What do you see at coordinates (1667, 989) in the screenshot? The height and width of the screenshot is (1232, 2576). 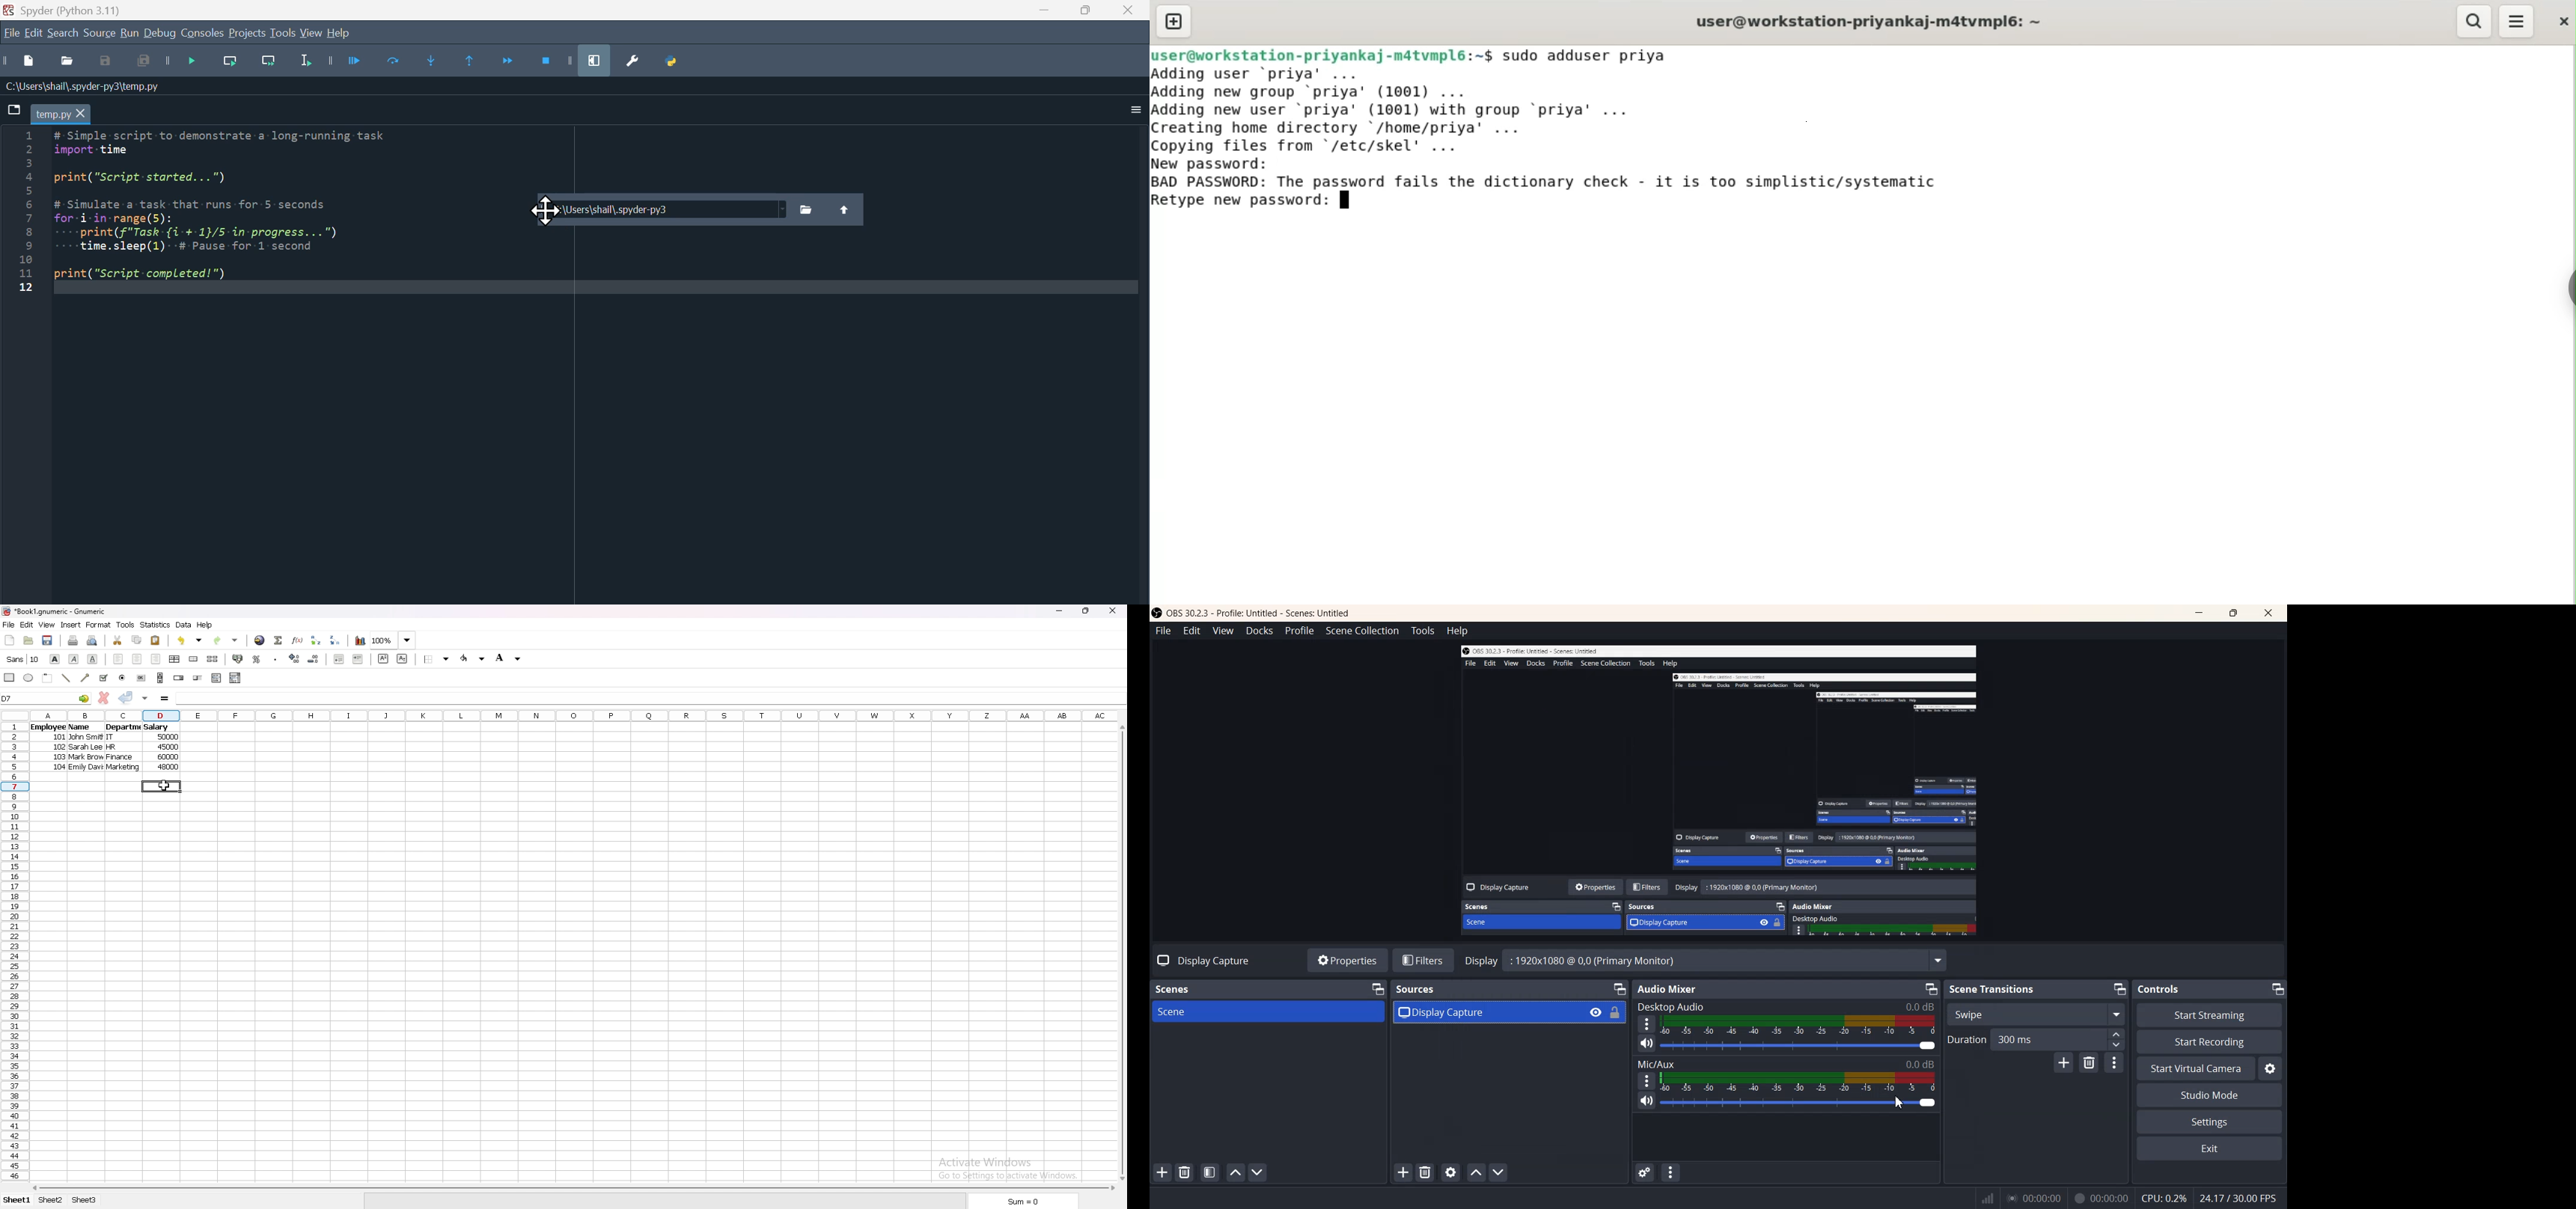 I see `Audio Mixer` at bounding box center [1667, 989].